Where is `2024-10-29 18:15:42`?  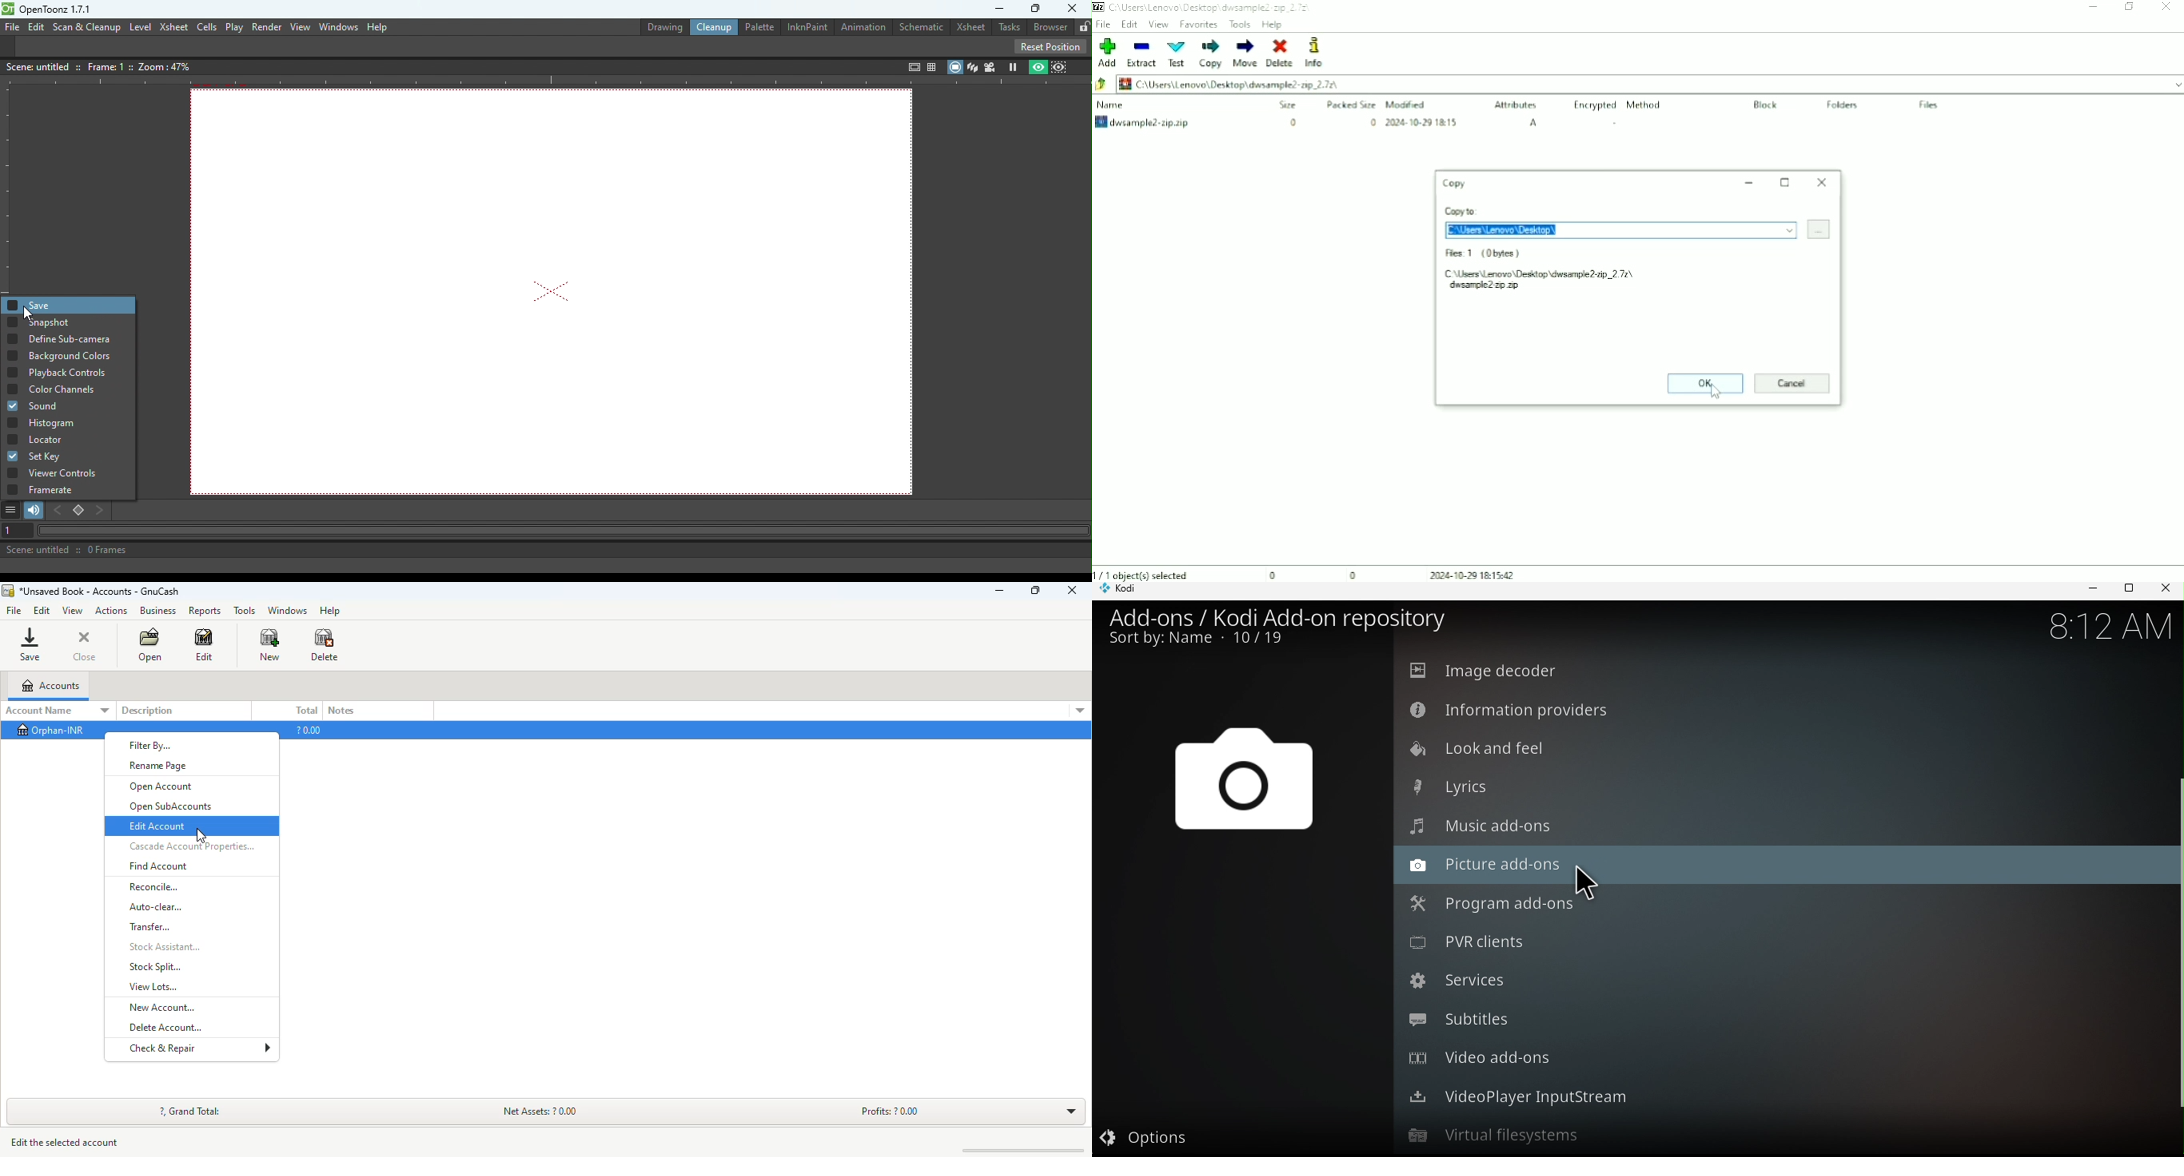 2024-10-29 18:15:42 is located at coordinates (1481, 575).